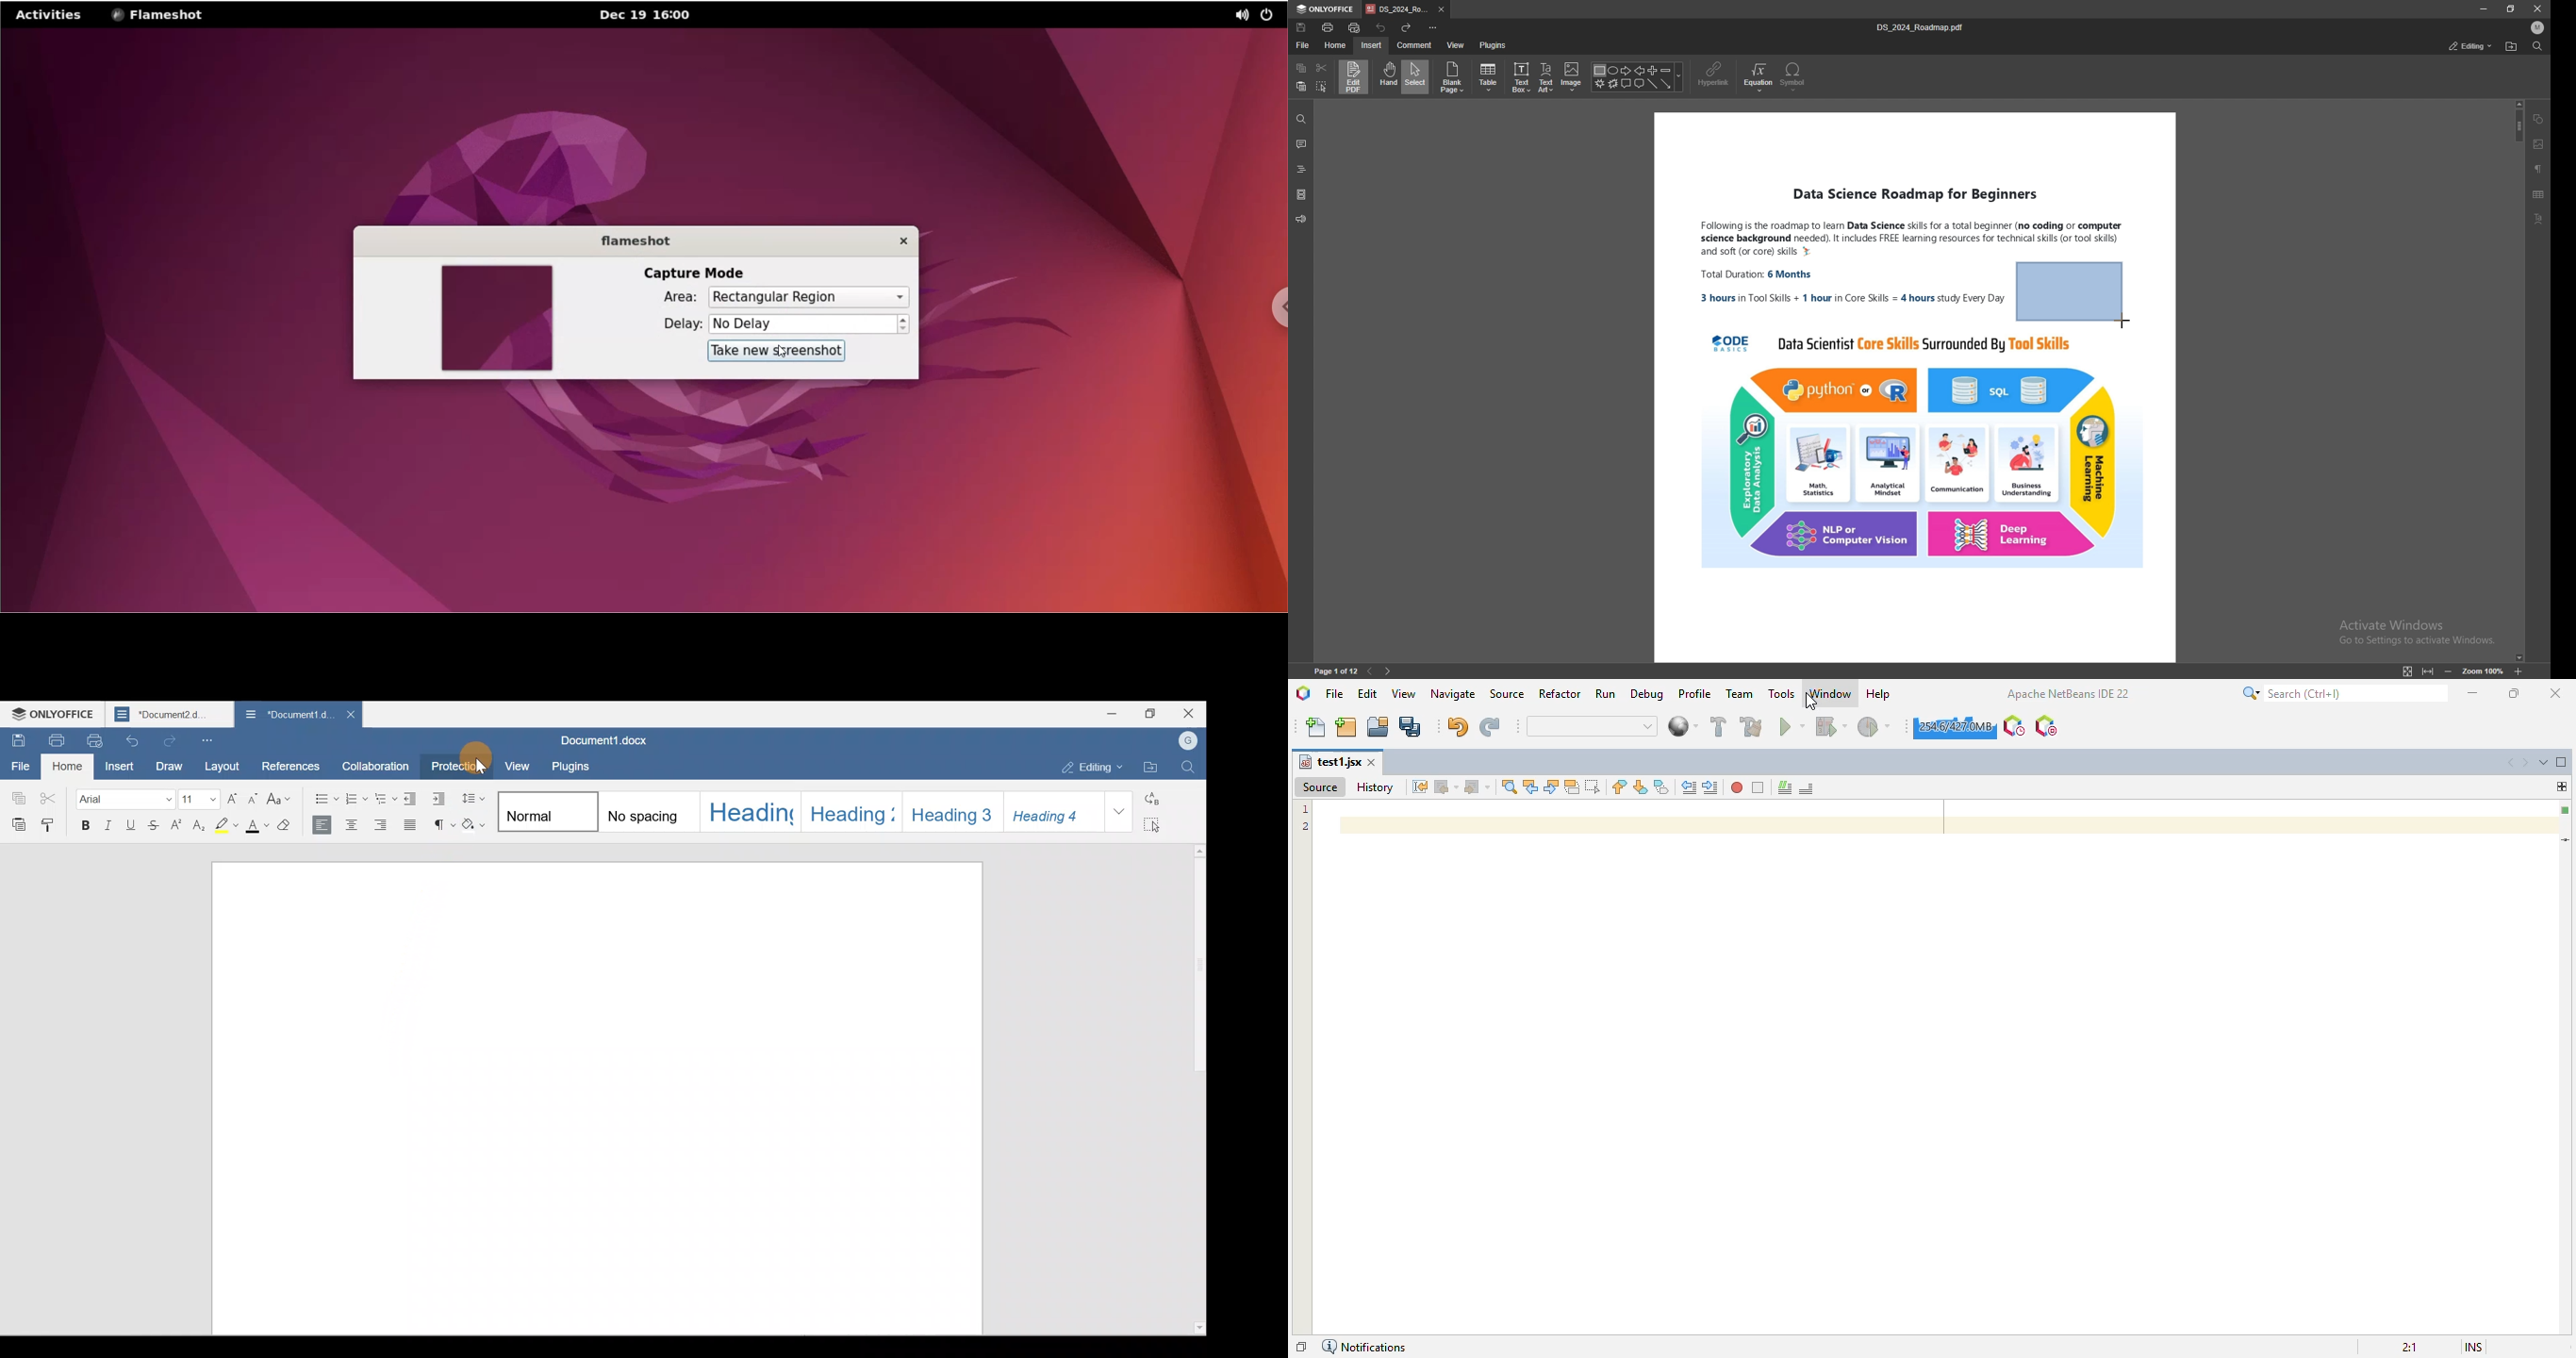 Image resolution: width=2576 pixels, height=1372 pixels. I want to click on Home, so click(67, 766).